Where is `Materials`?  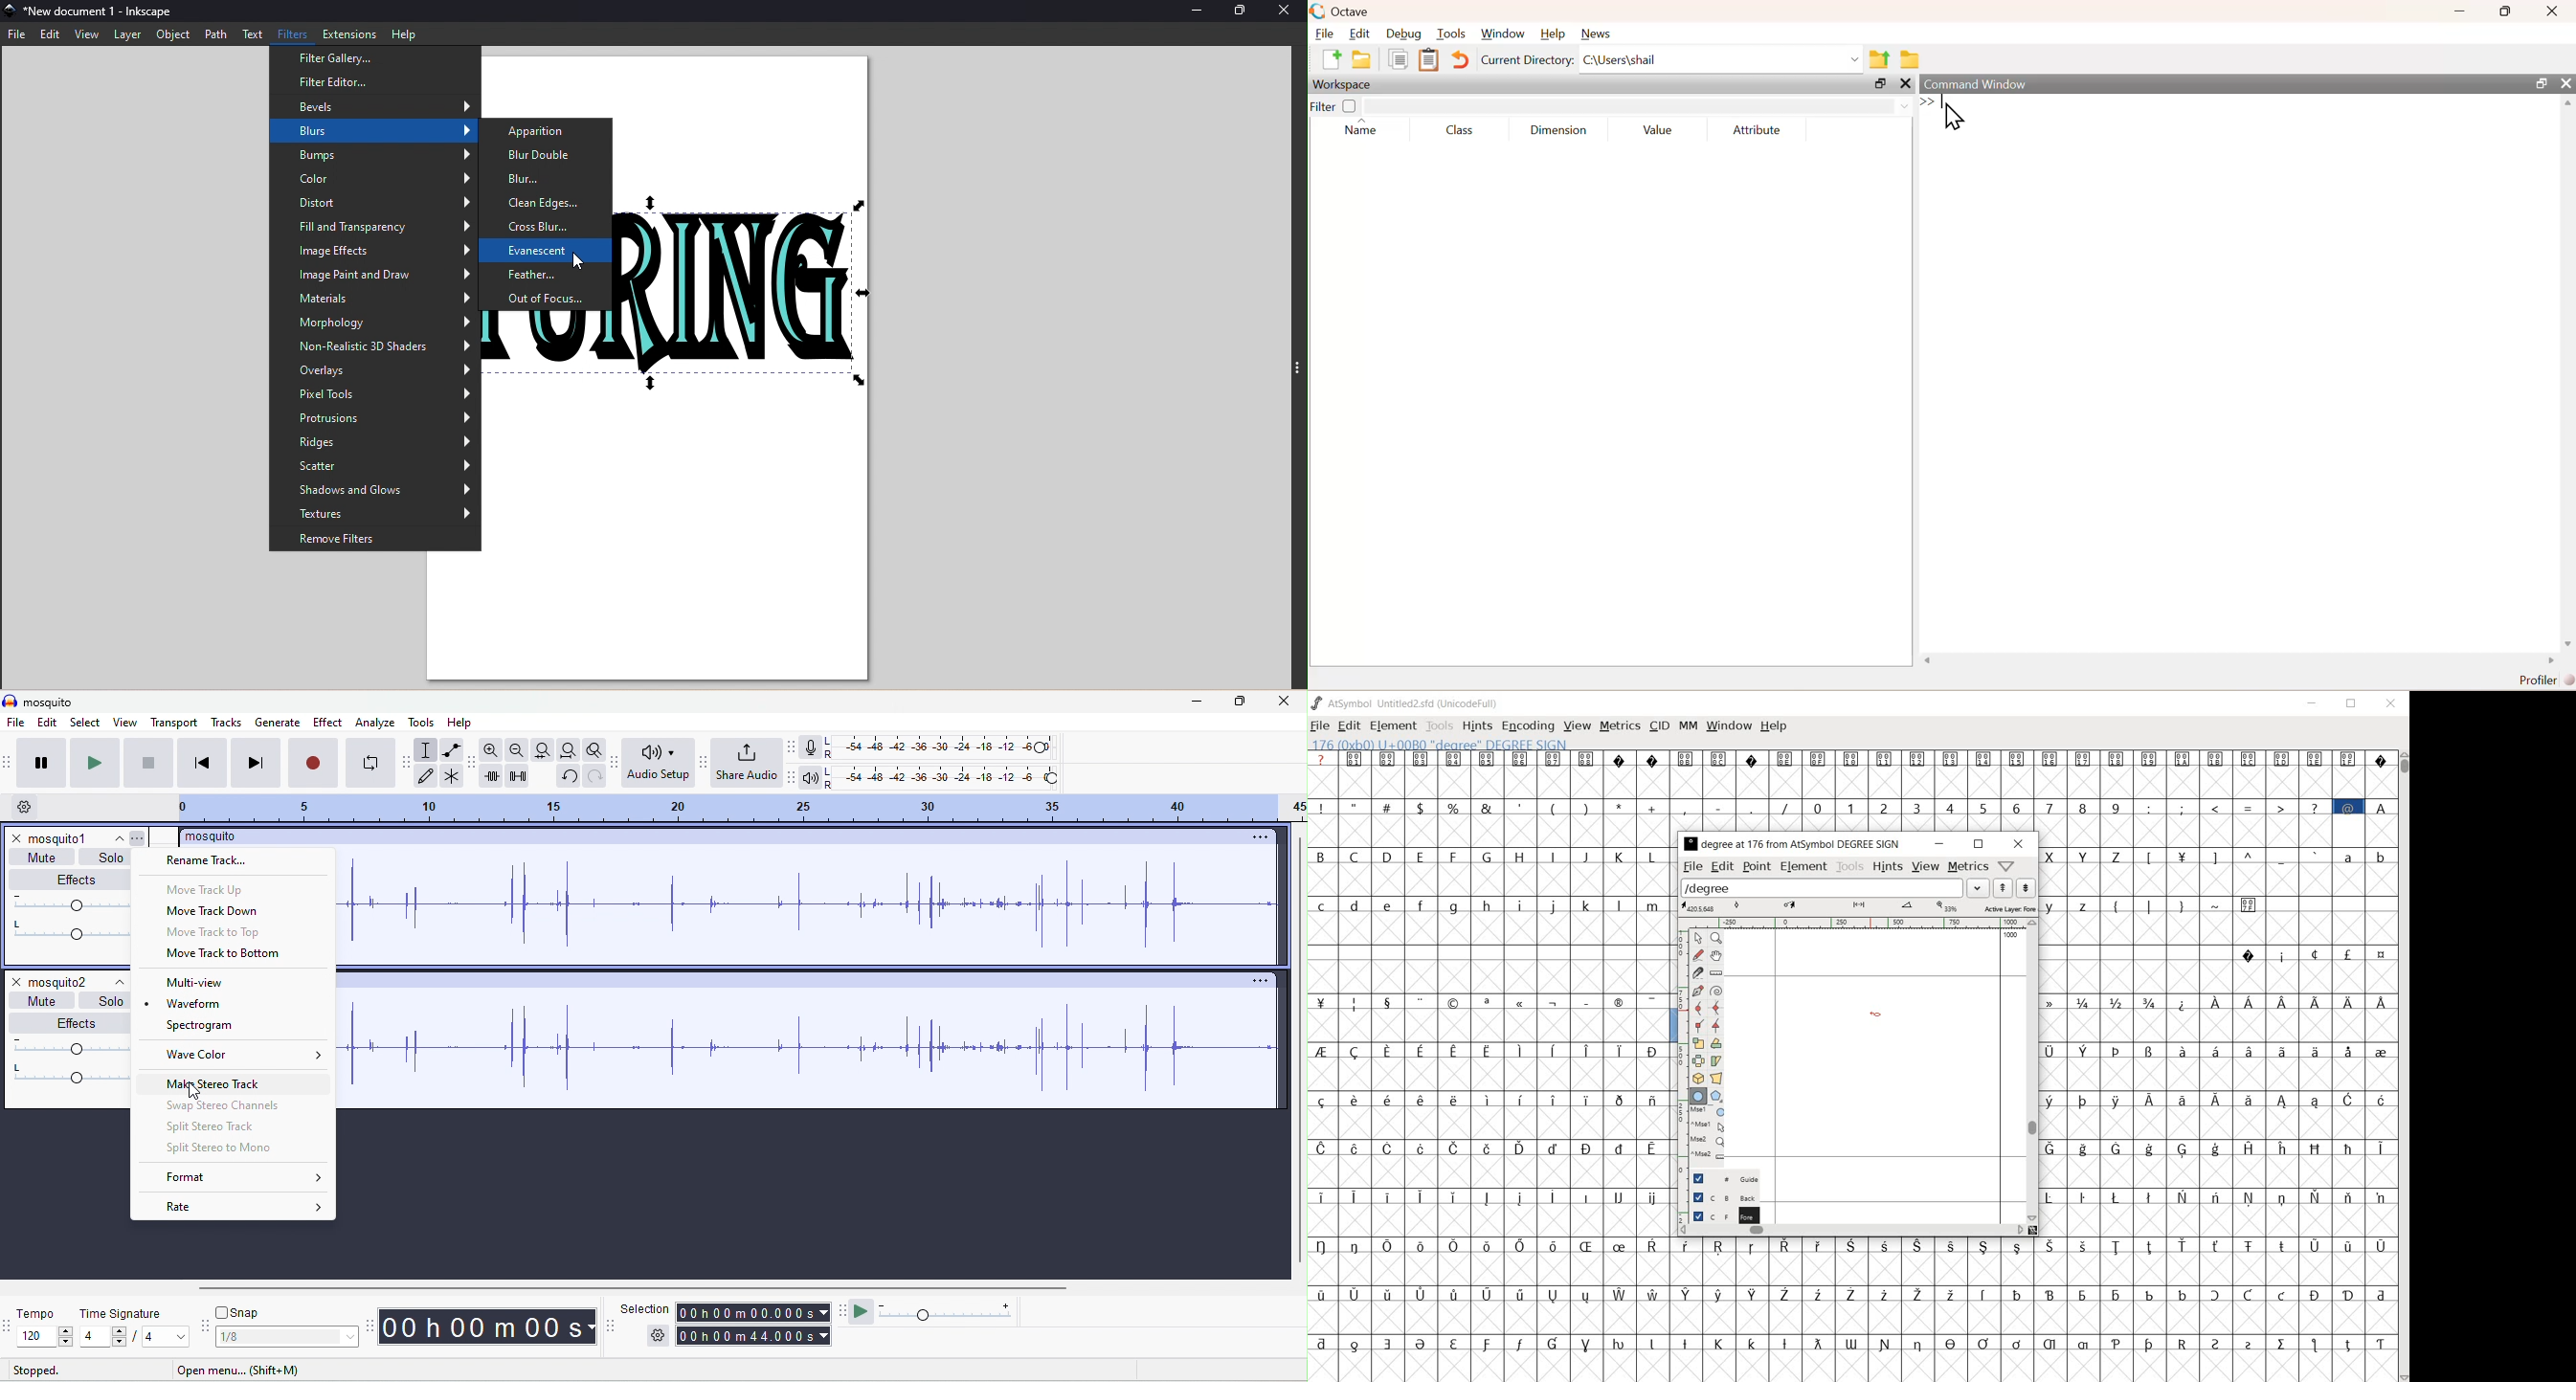 Materials is located at coordinates (379, 300).